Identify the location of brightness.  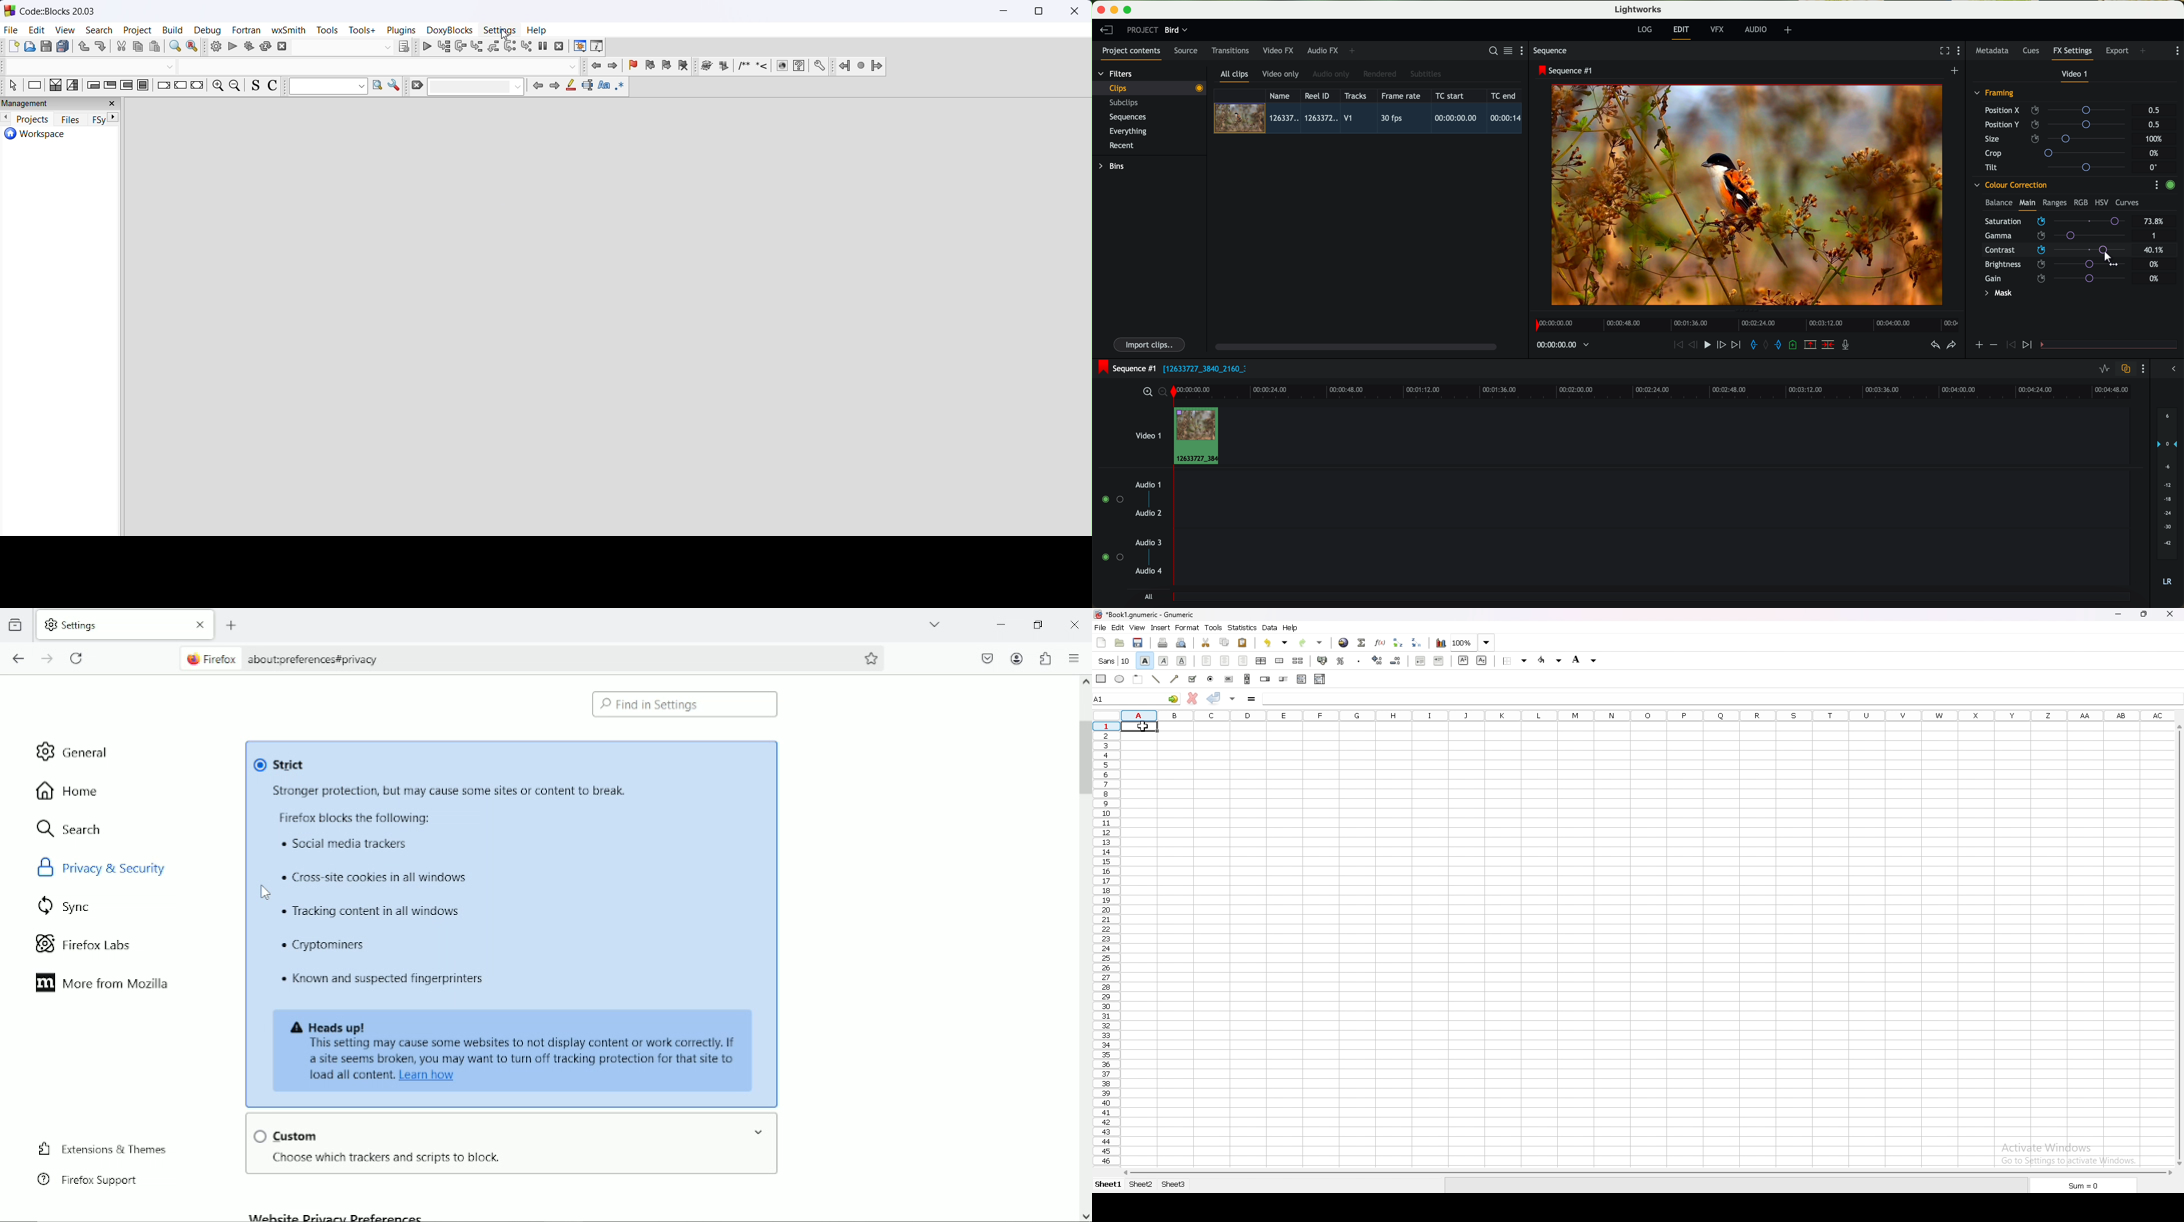
(2060, 265).